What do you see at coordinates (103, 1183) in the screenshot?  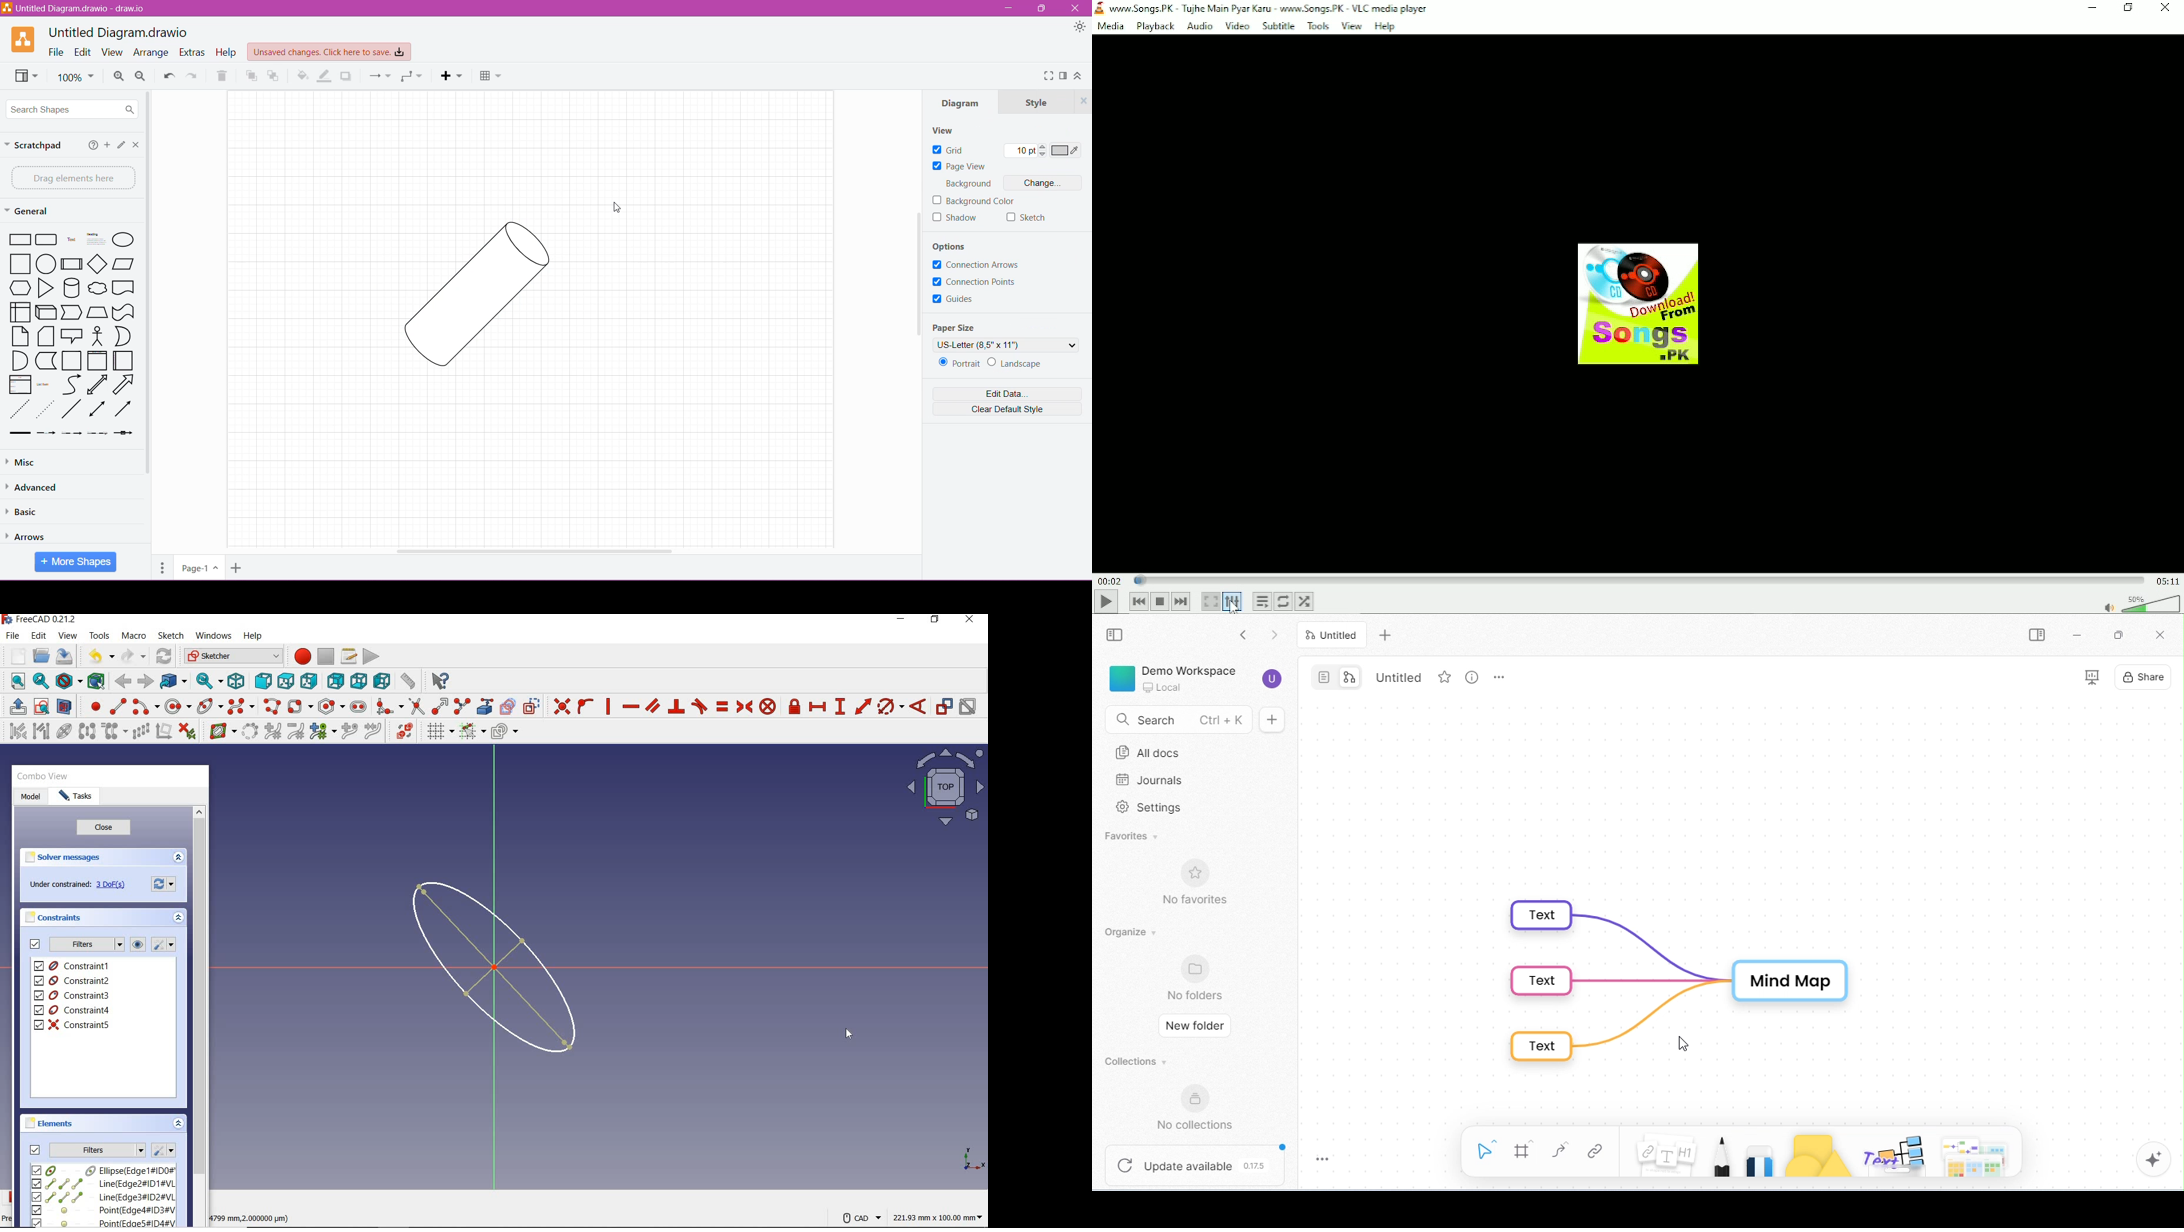 I see `element2` at bounding box center [103, 1183].